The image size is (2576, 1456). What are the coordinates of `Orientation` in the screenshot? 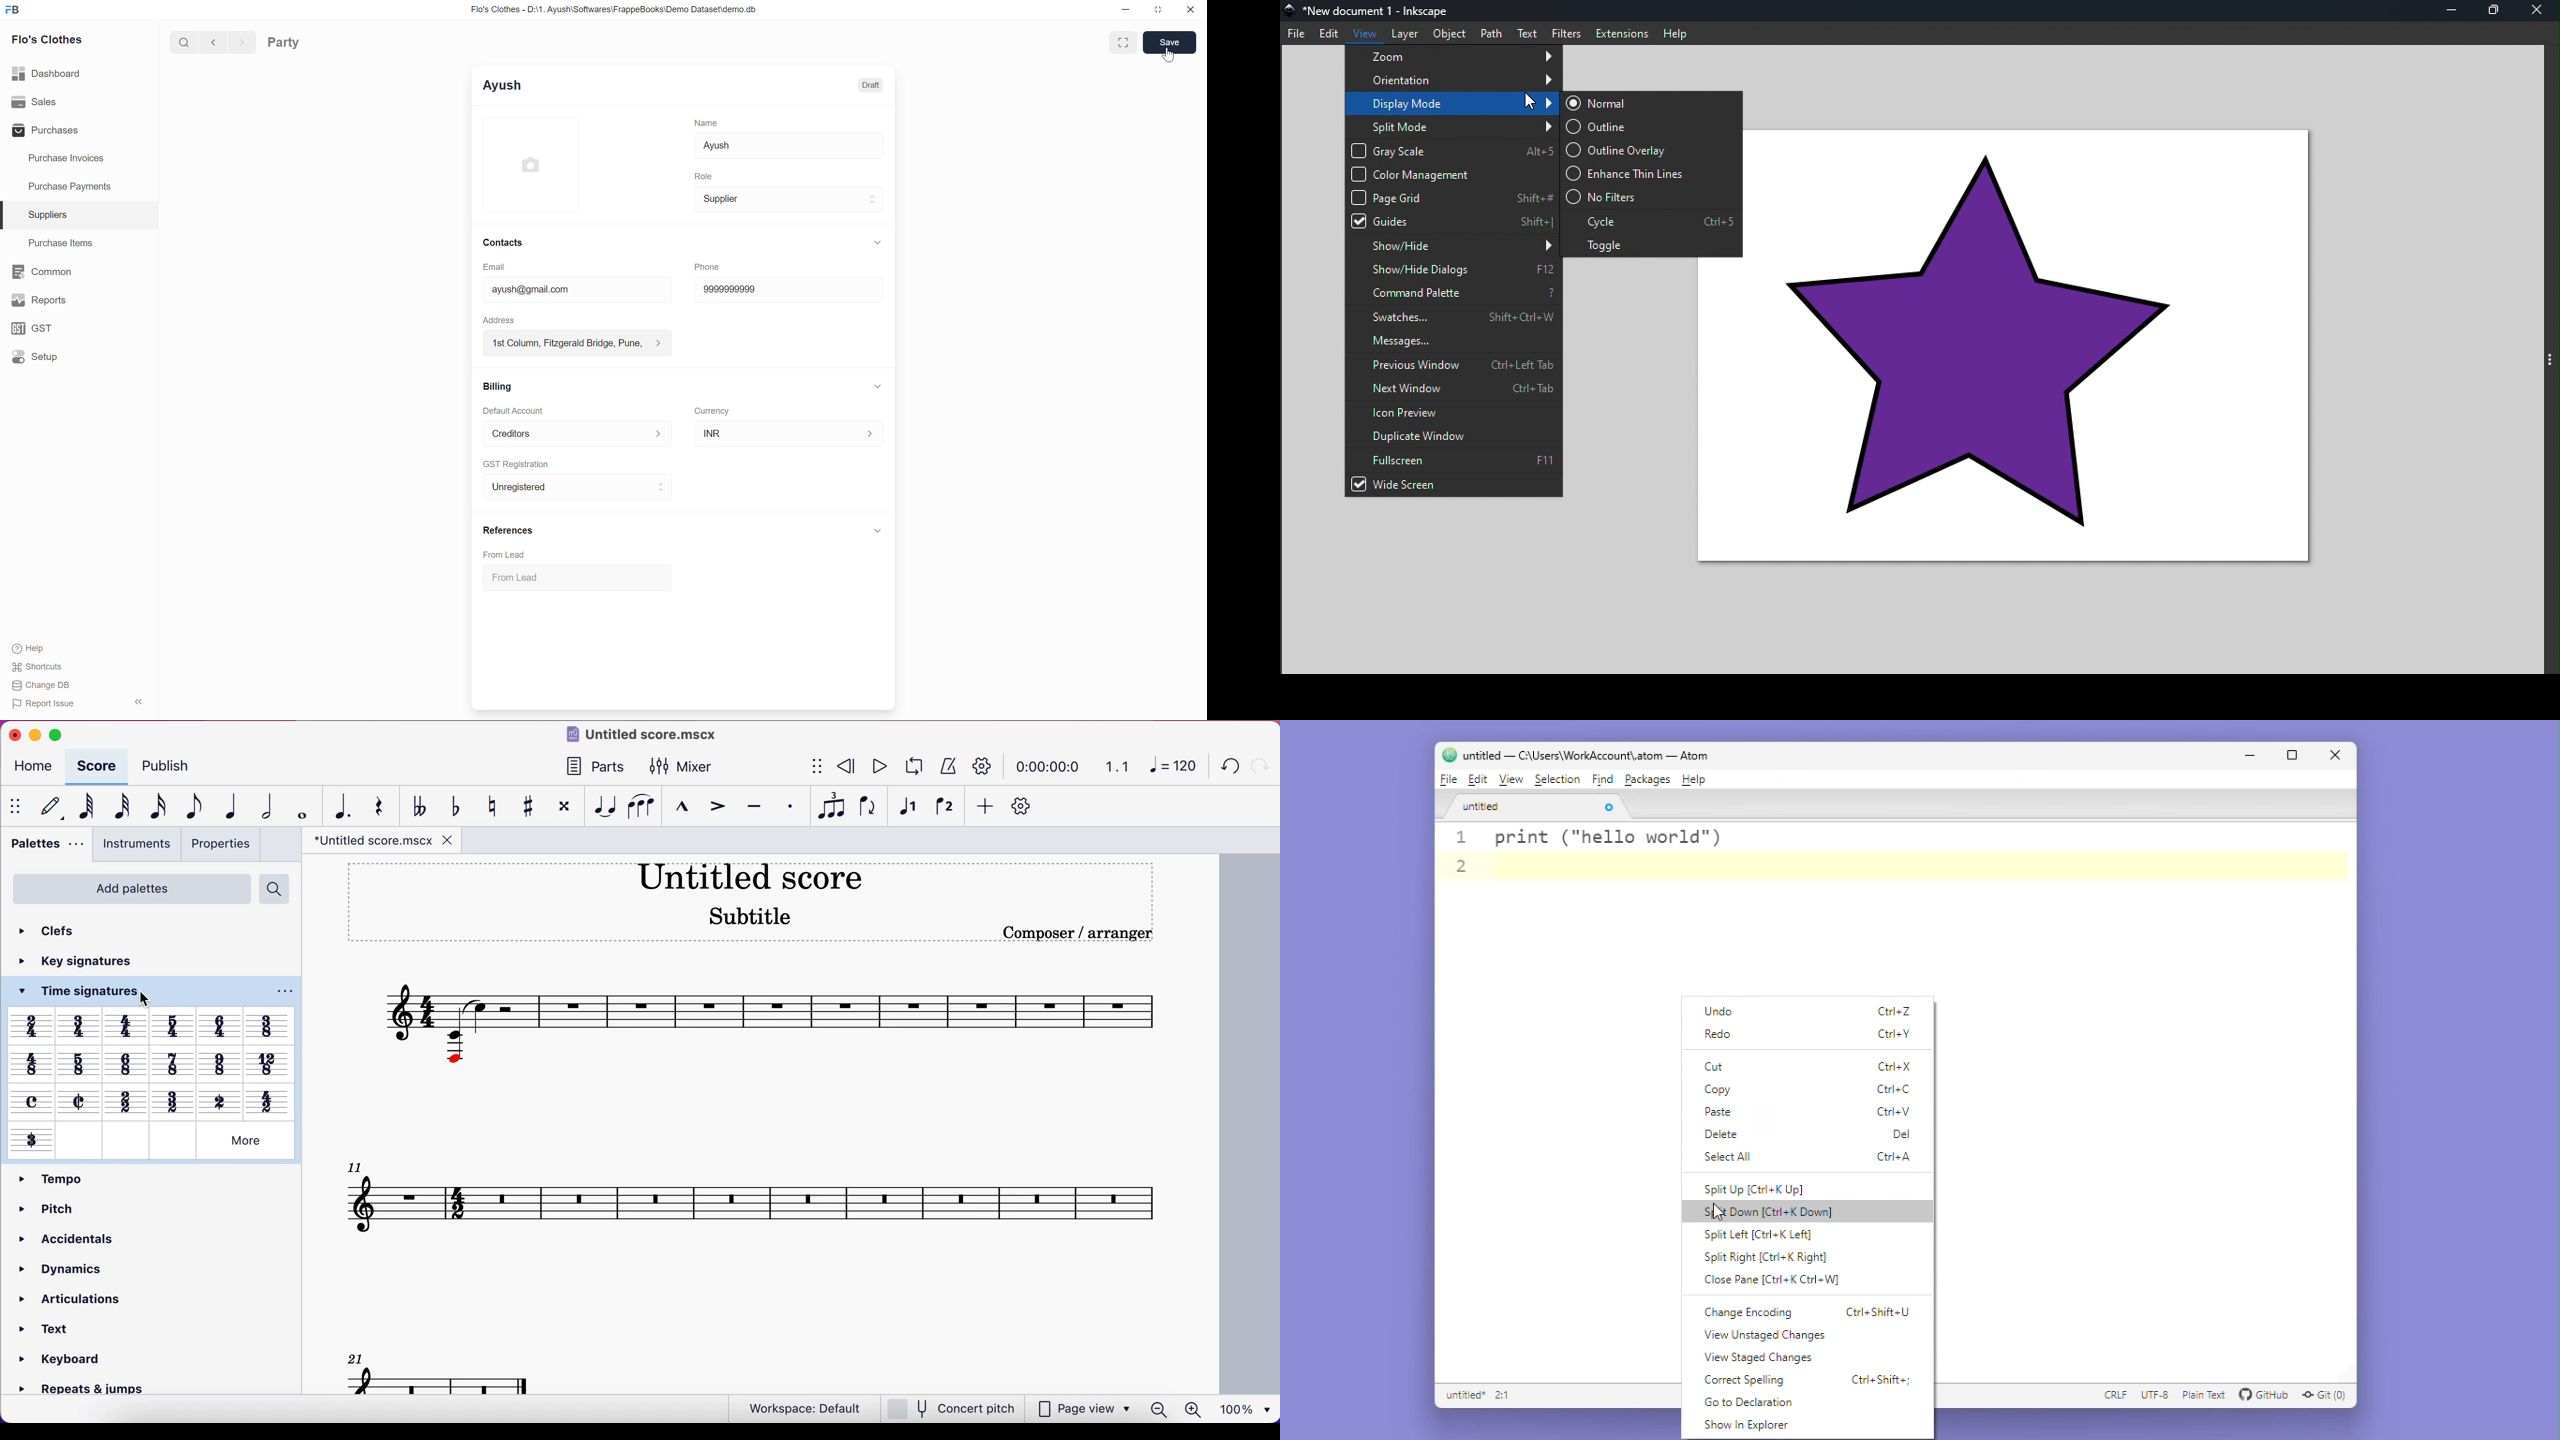 It's located at (1452, 78).